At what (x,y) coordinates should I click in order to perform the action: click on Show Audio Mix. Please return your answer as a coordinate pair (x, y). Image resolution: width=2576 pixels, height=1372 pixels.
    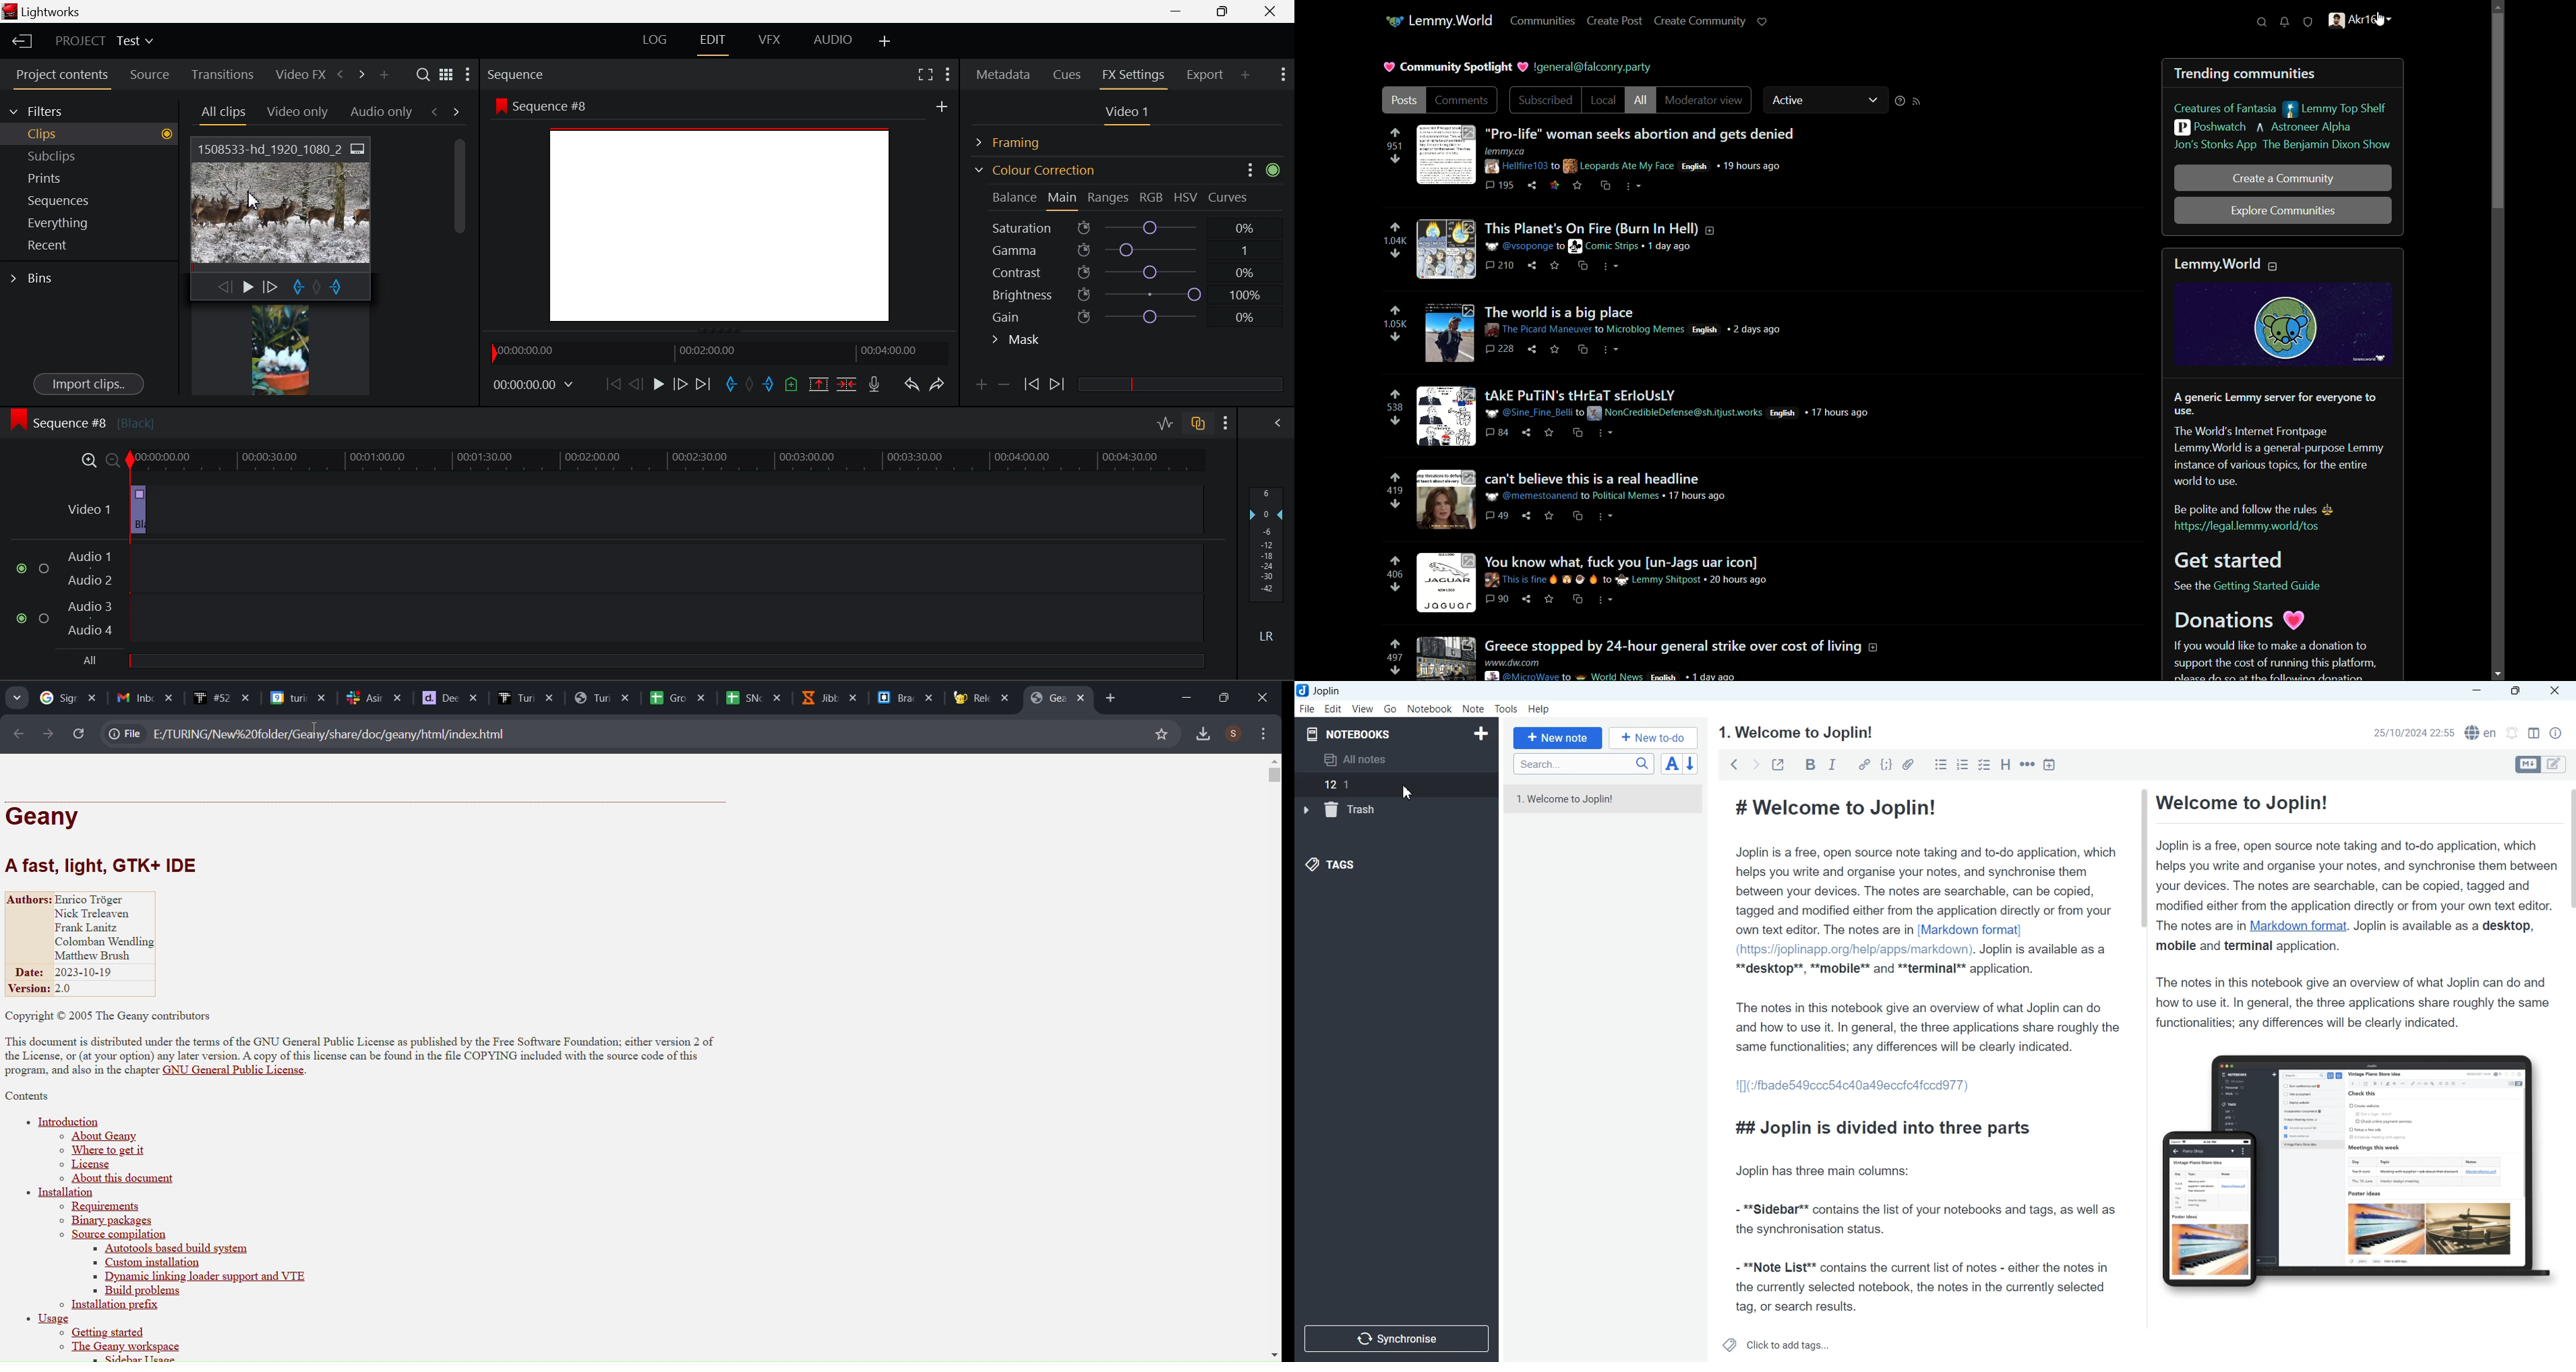
    Looking at the image, I should click on (1279, 421).